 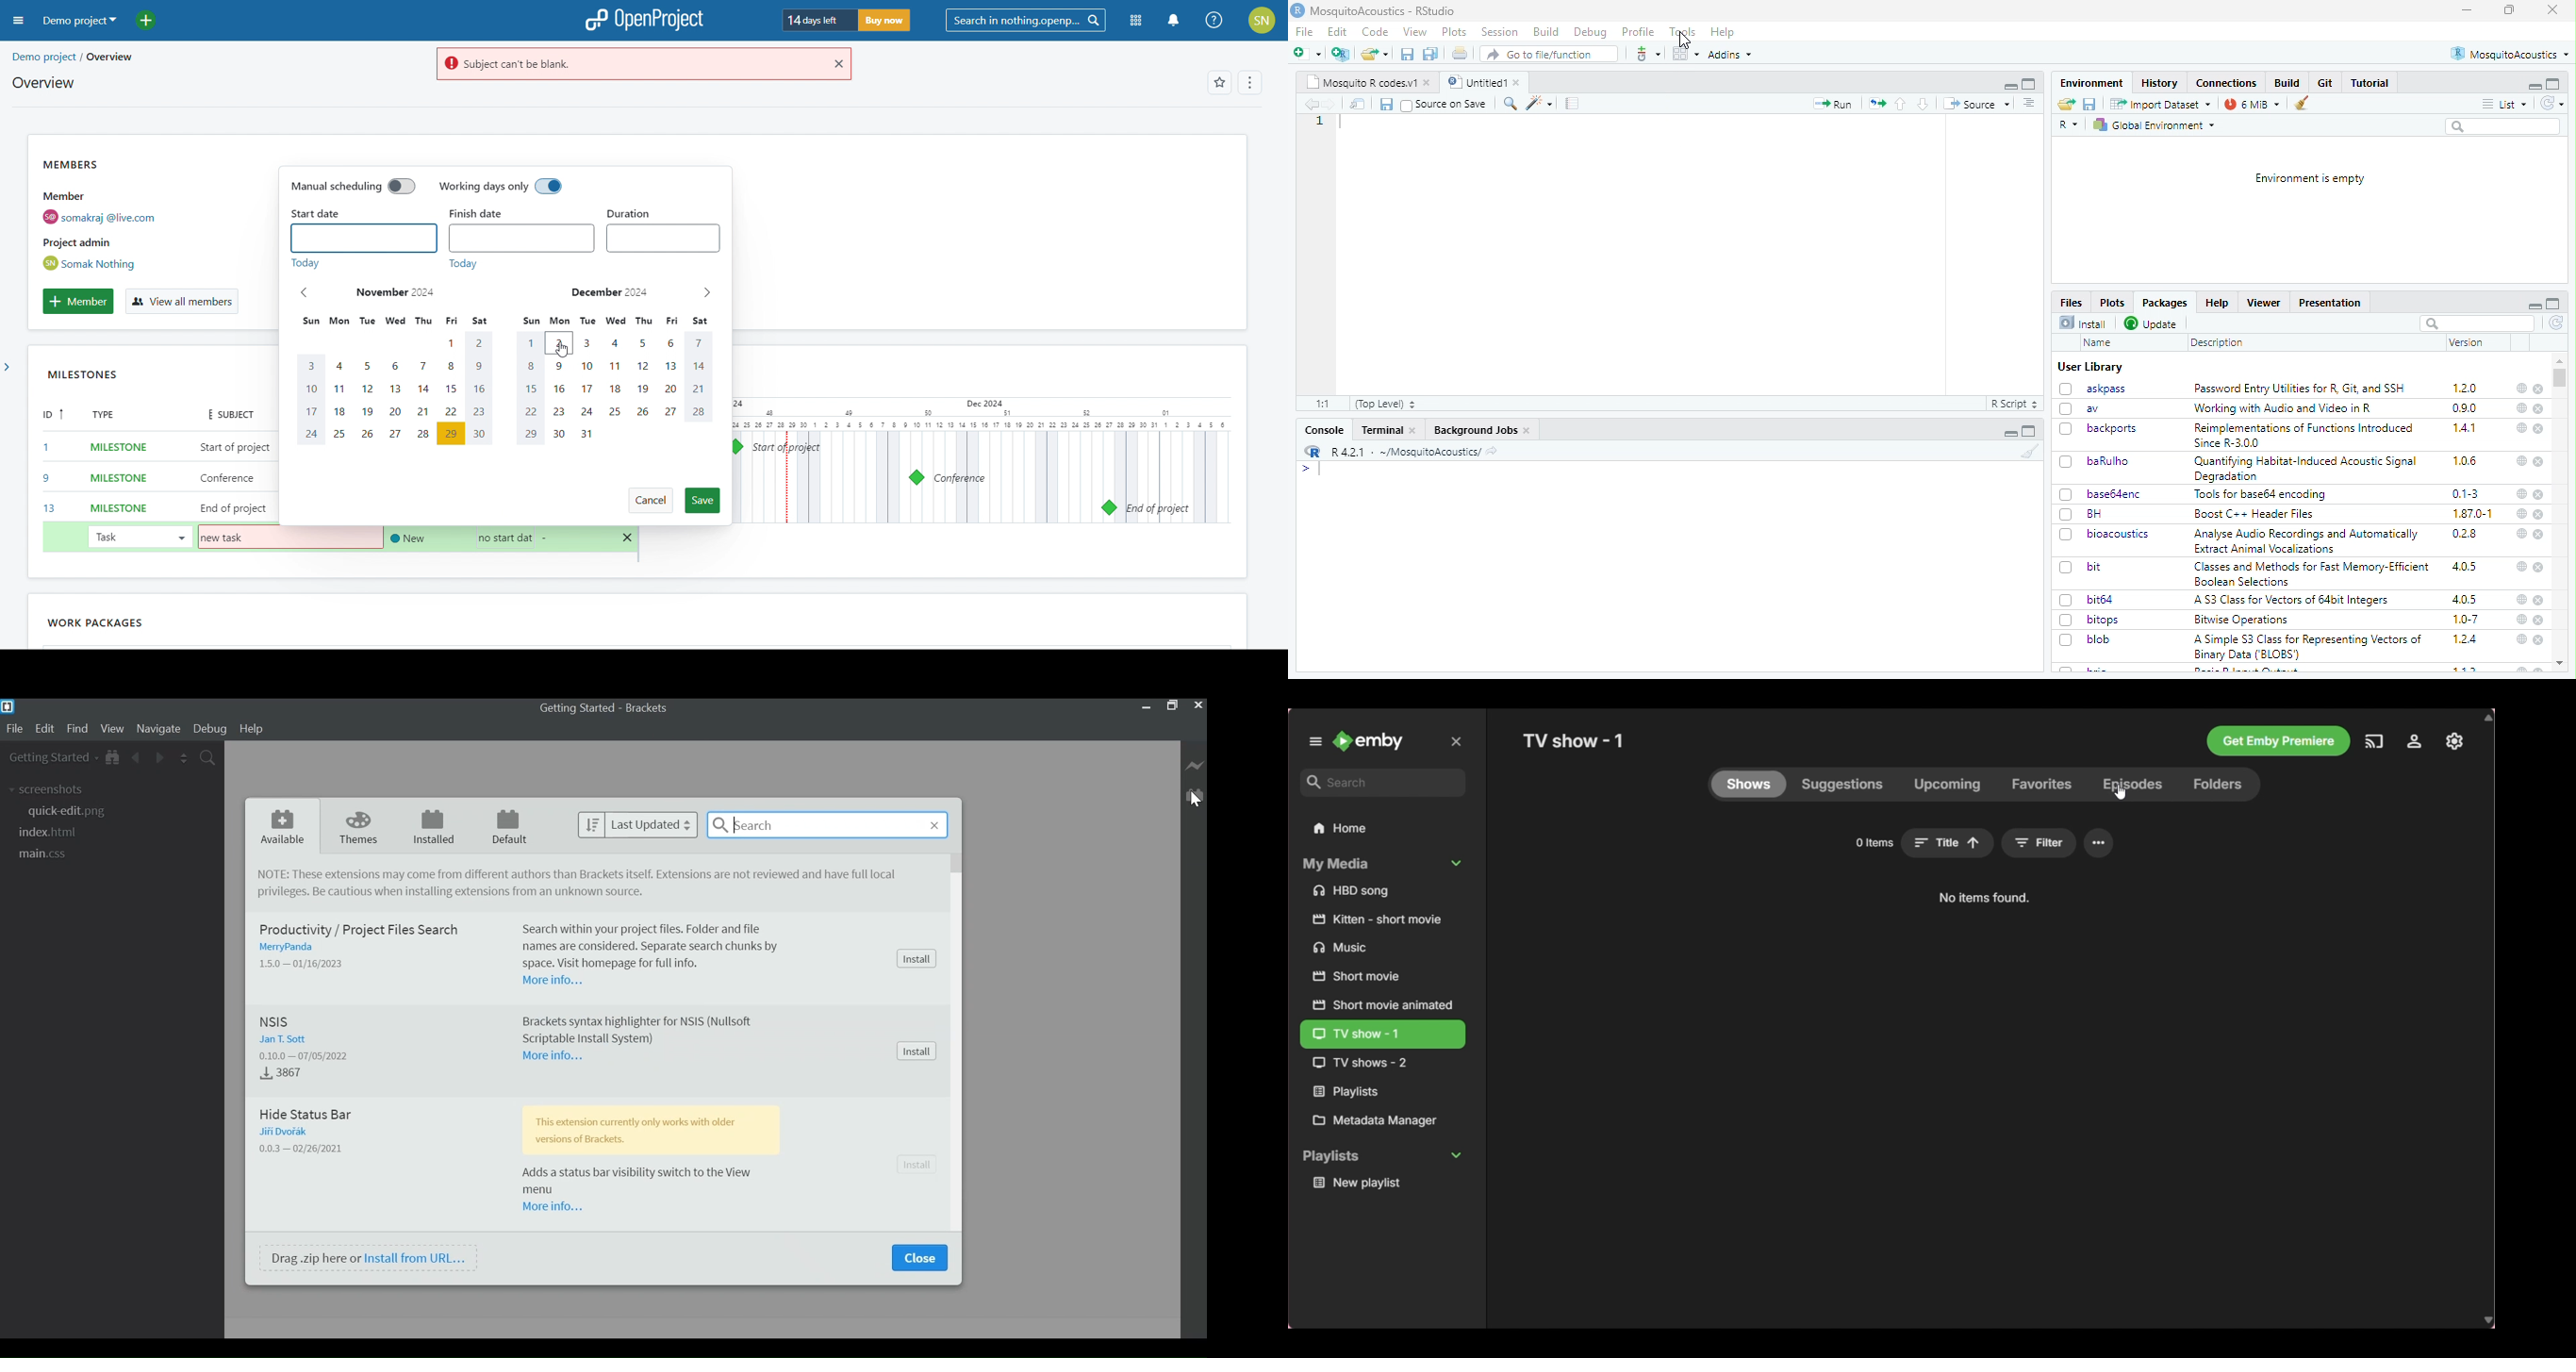 What do you see at coordinates (1685, 54) in the screenshot?
I see `grid` at bounding box center [1685, 54].